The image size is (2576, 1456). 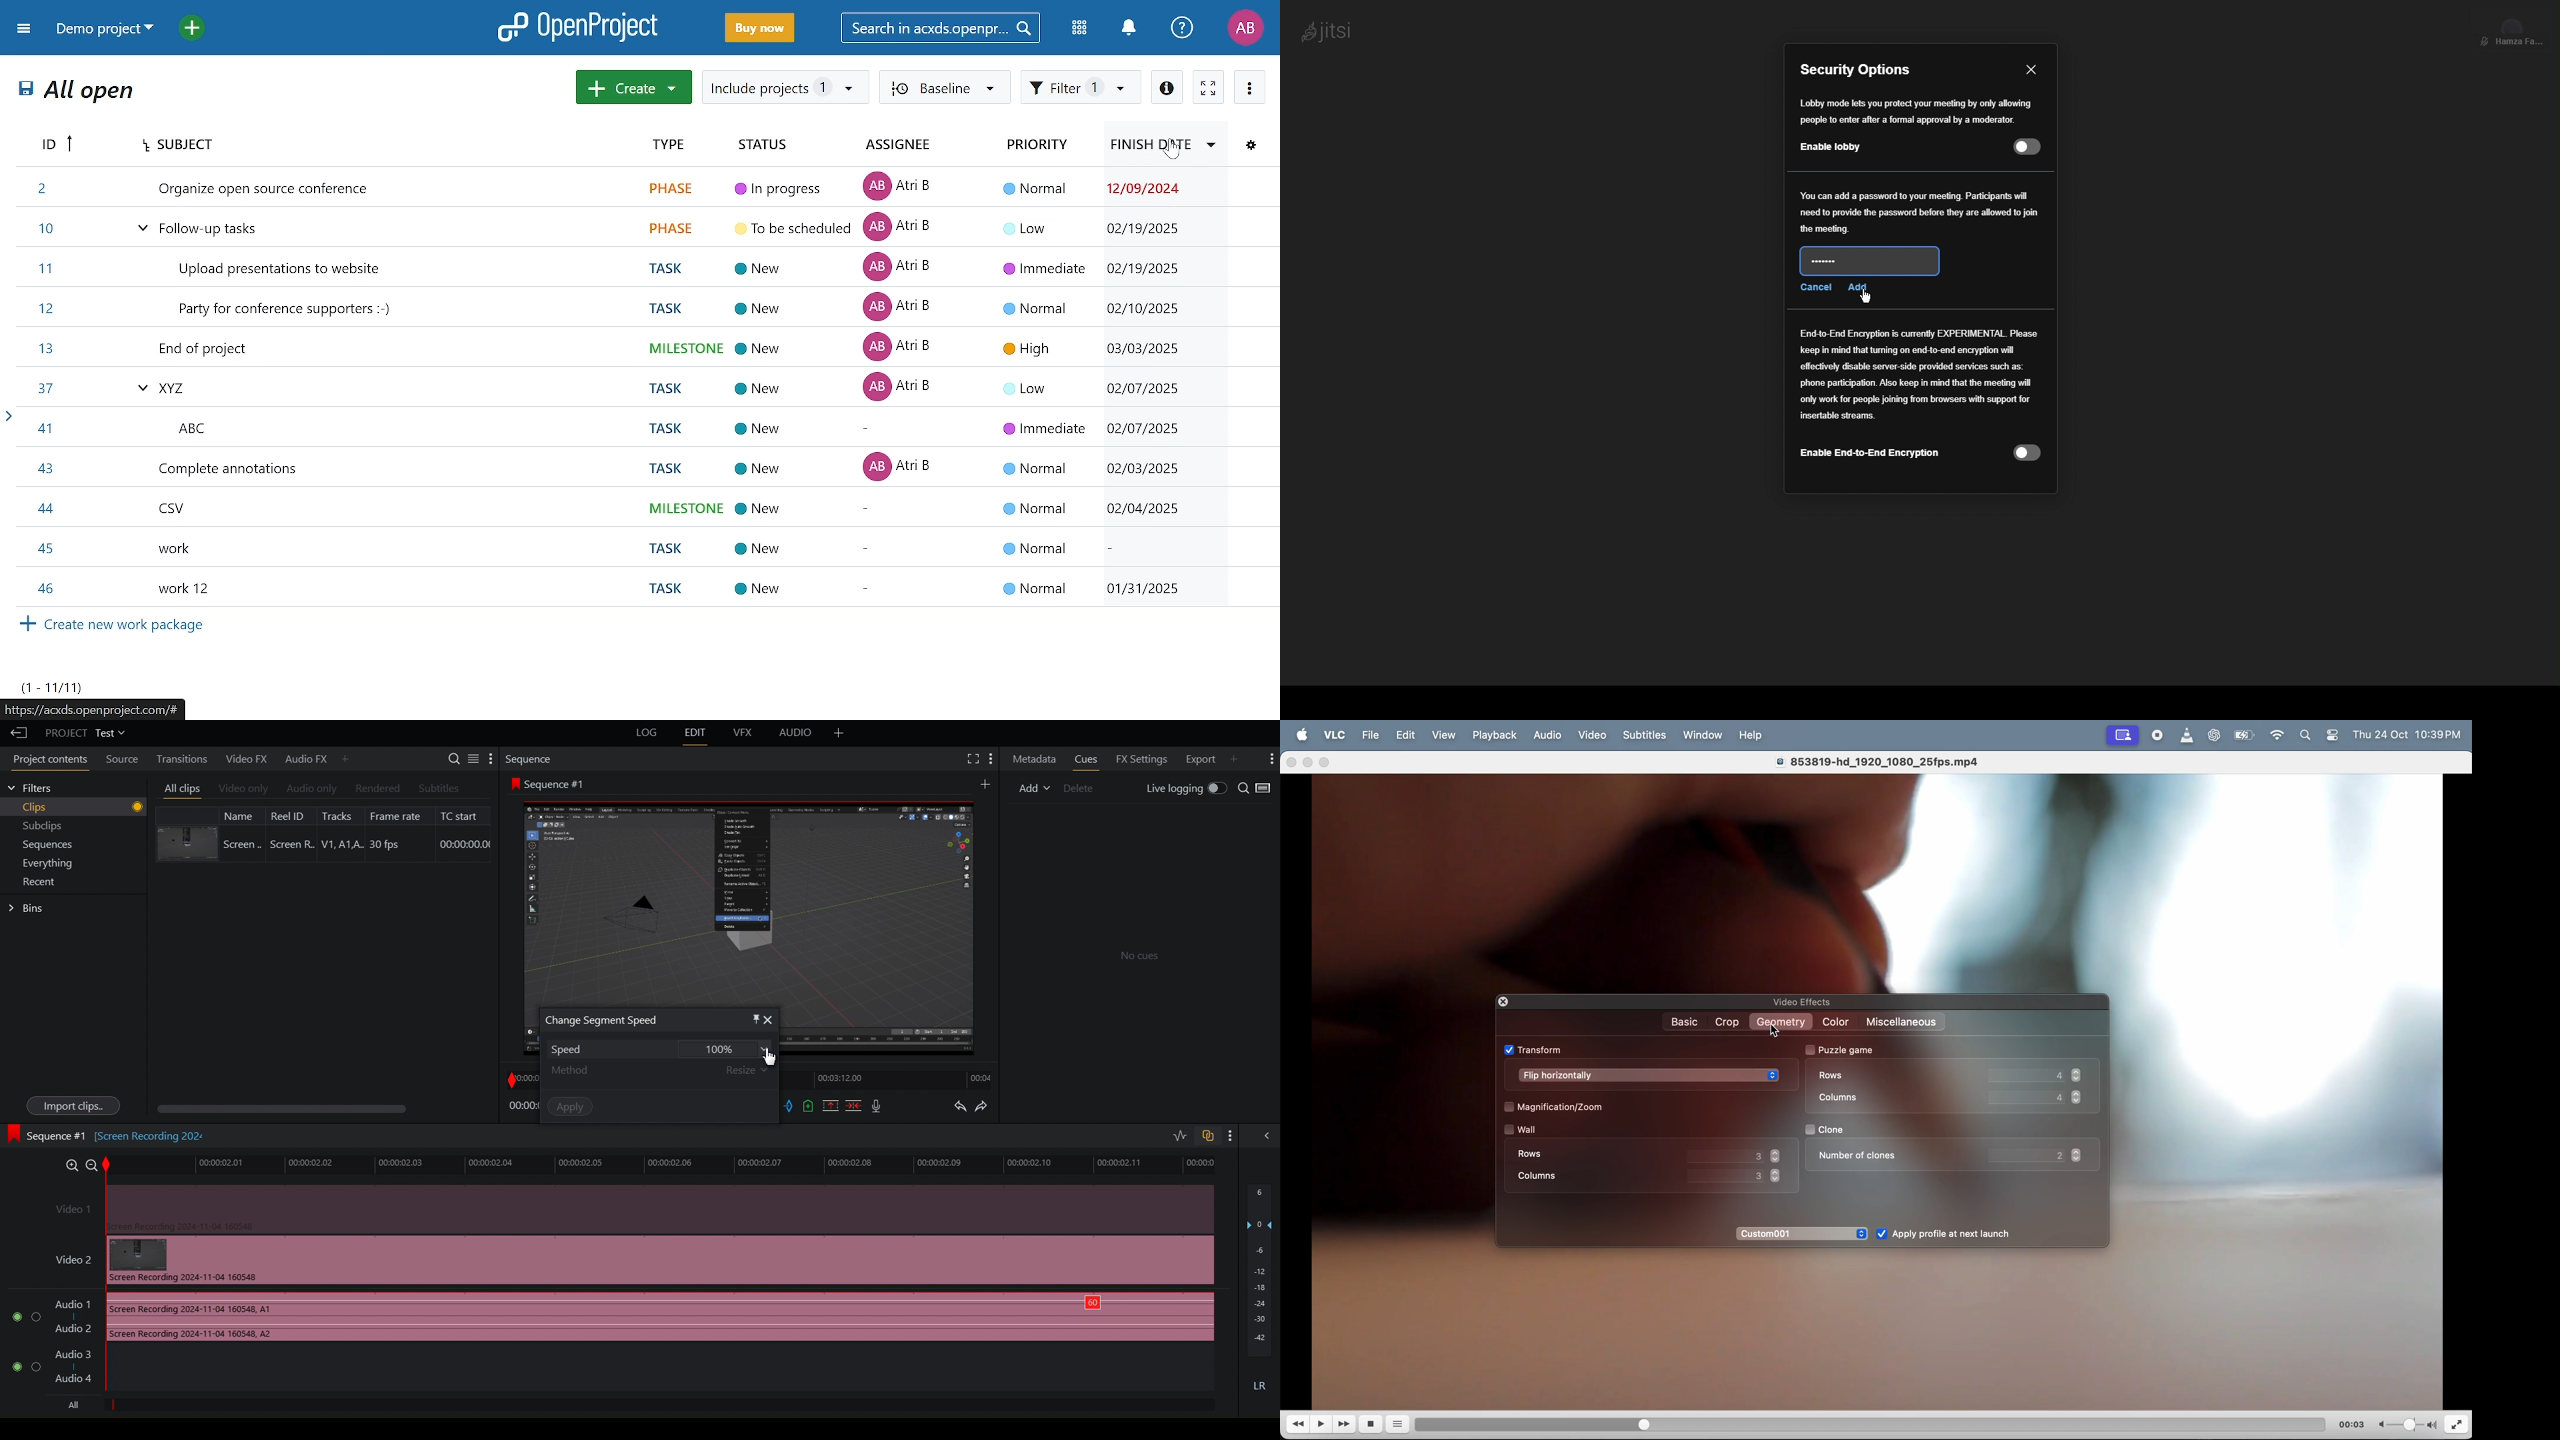 What do you see at coordinates (660, 1070) in the screenshot?
I see `Method` at bounding box center [660, 1070].